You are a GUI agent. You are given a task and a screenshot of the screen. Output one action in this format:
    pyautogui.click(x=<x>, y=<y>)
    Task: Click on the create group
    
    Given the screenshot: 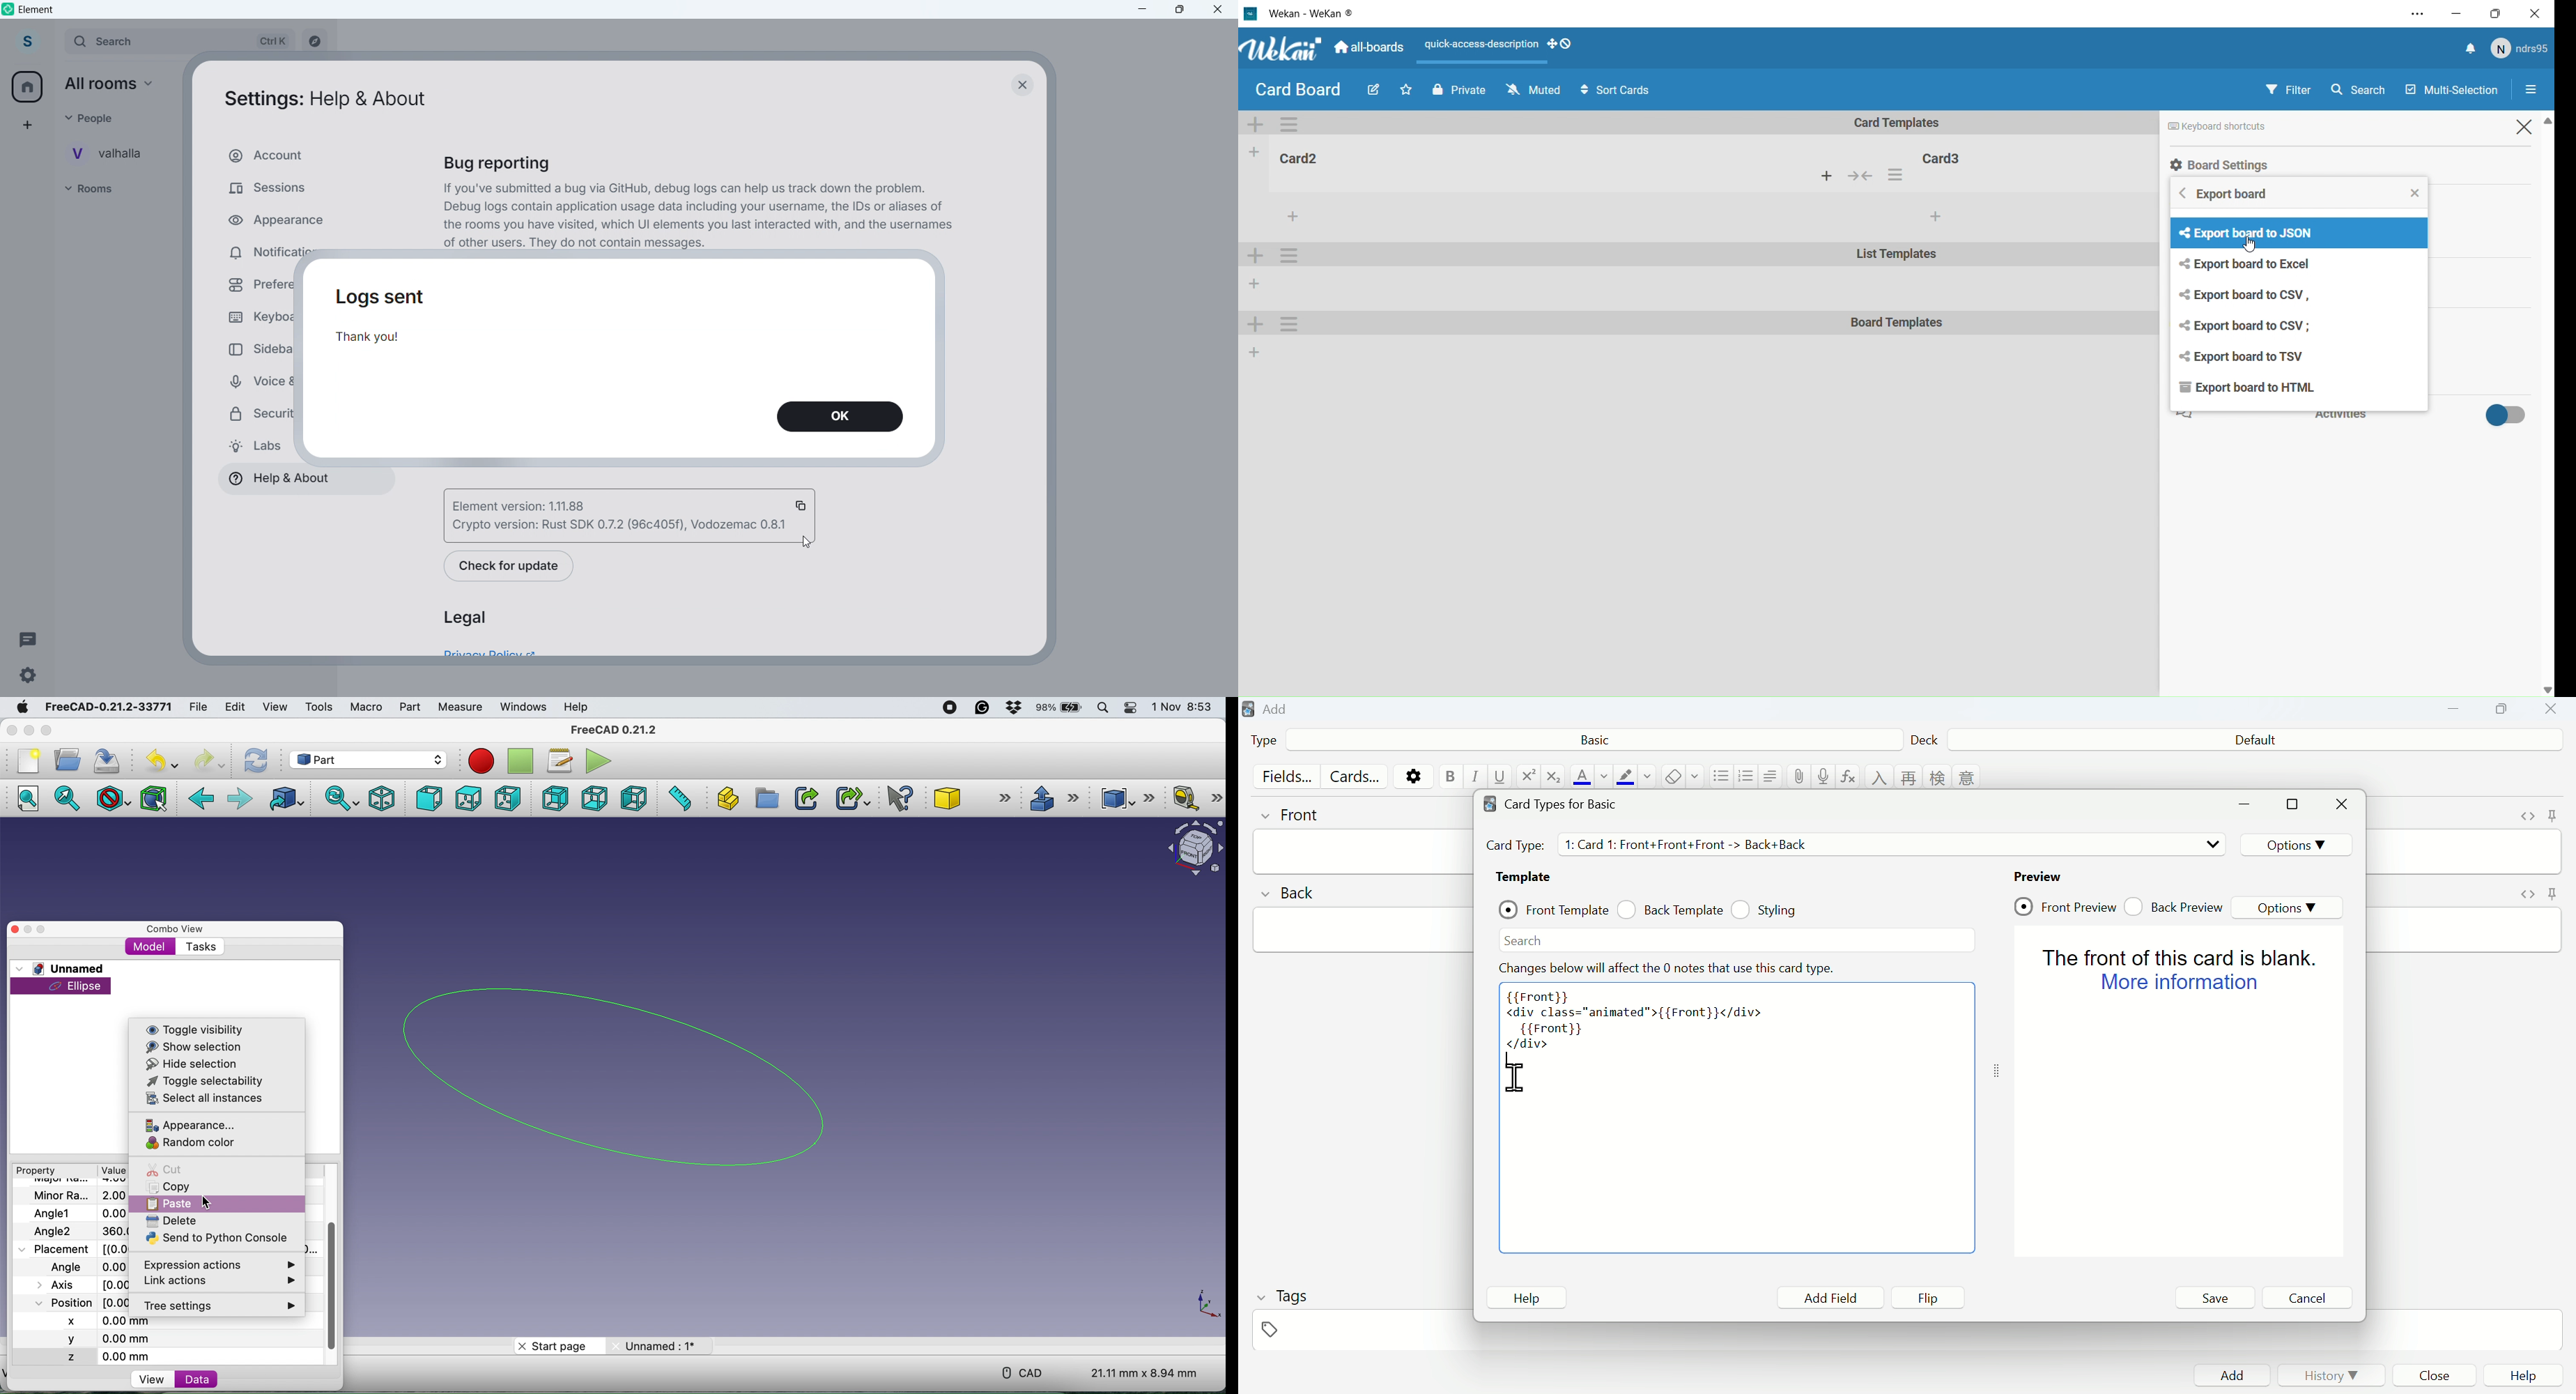 What is the action you would take?
    pyautogui.click(x=767, y=801)
    